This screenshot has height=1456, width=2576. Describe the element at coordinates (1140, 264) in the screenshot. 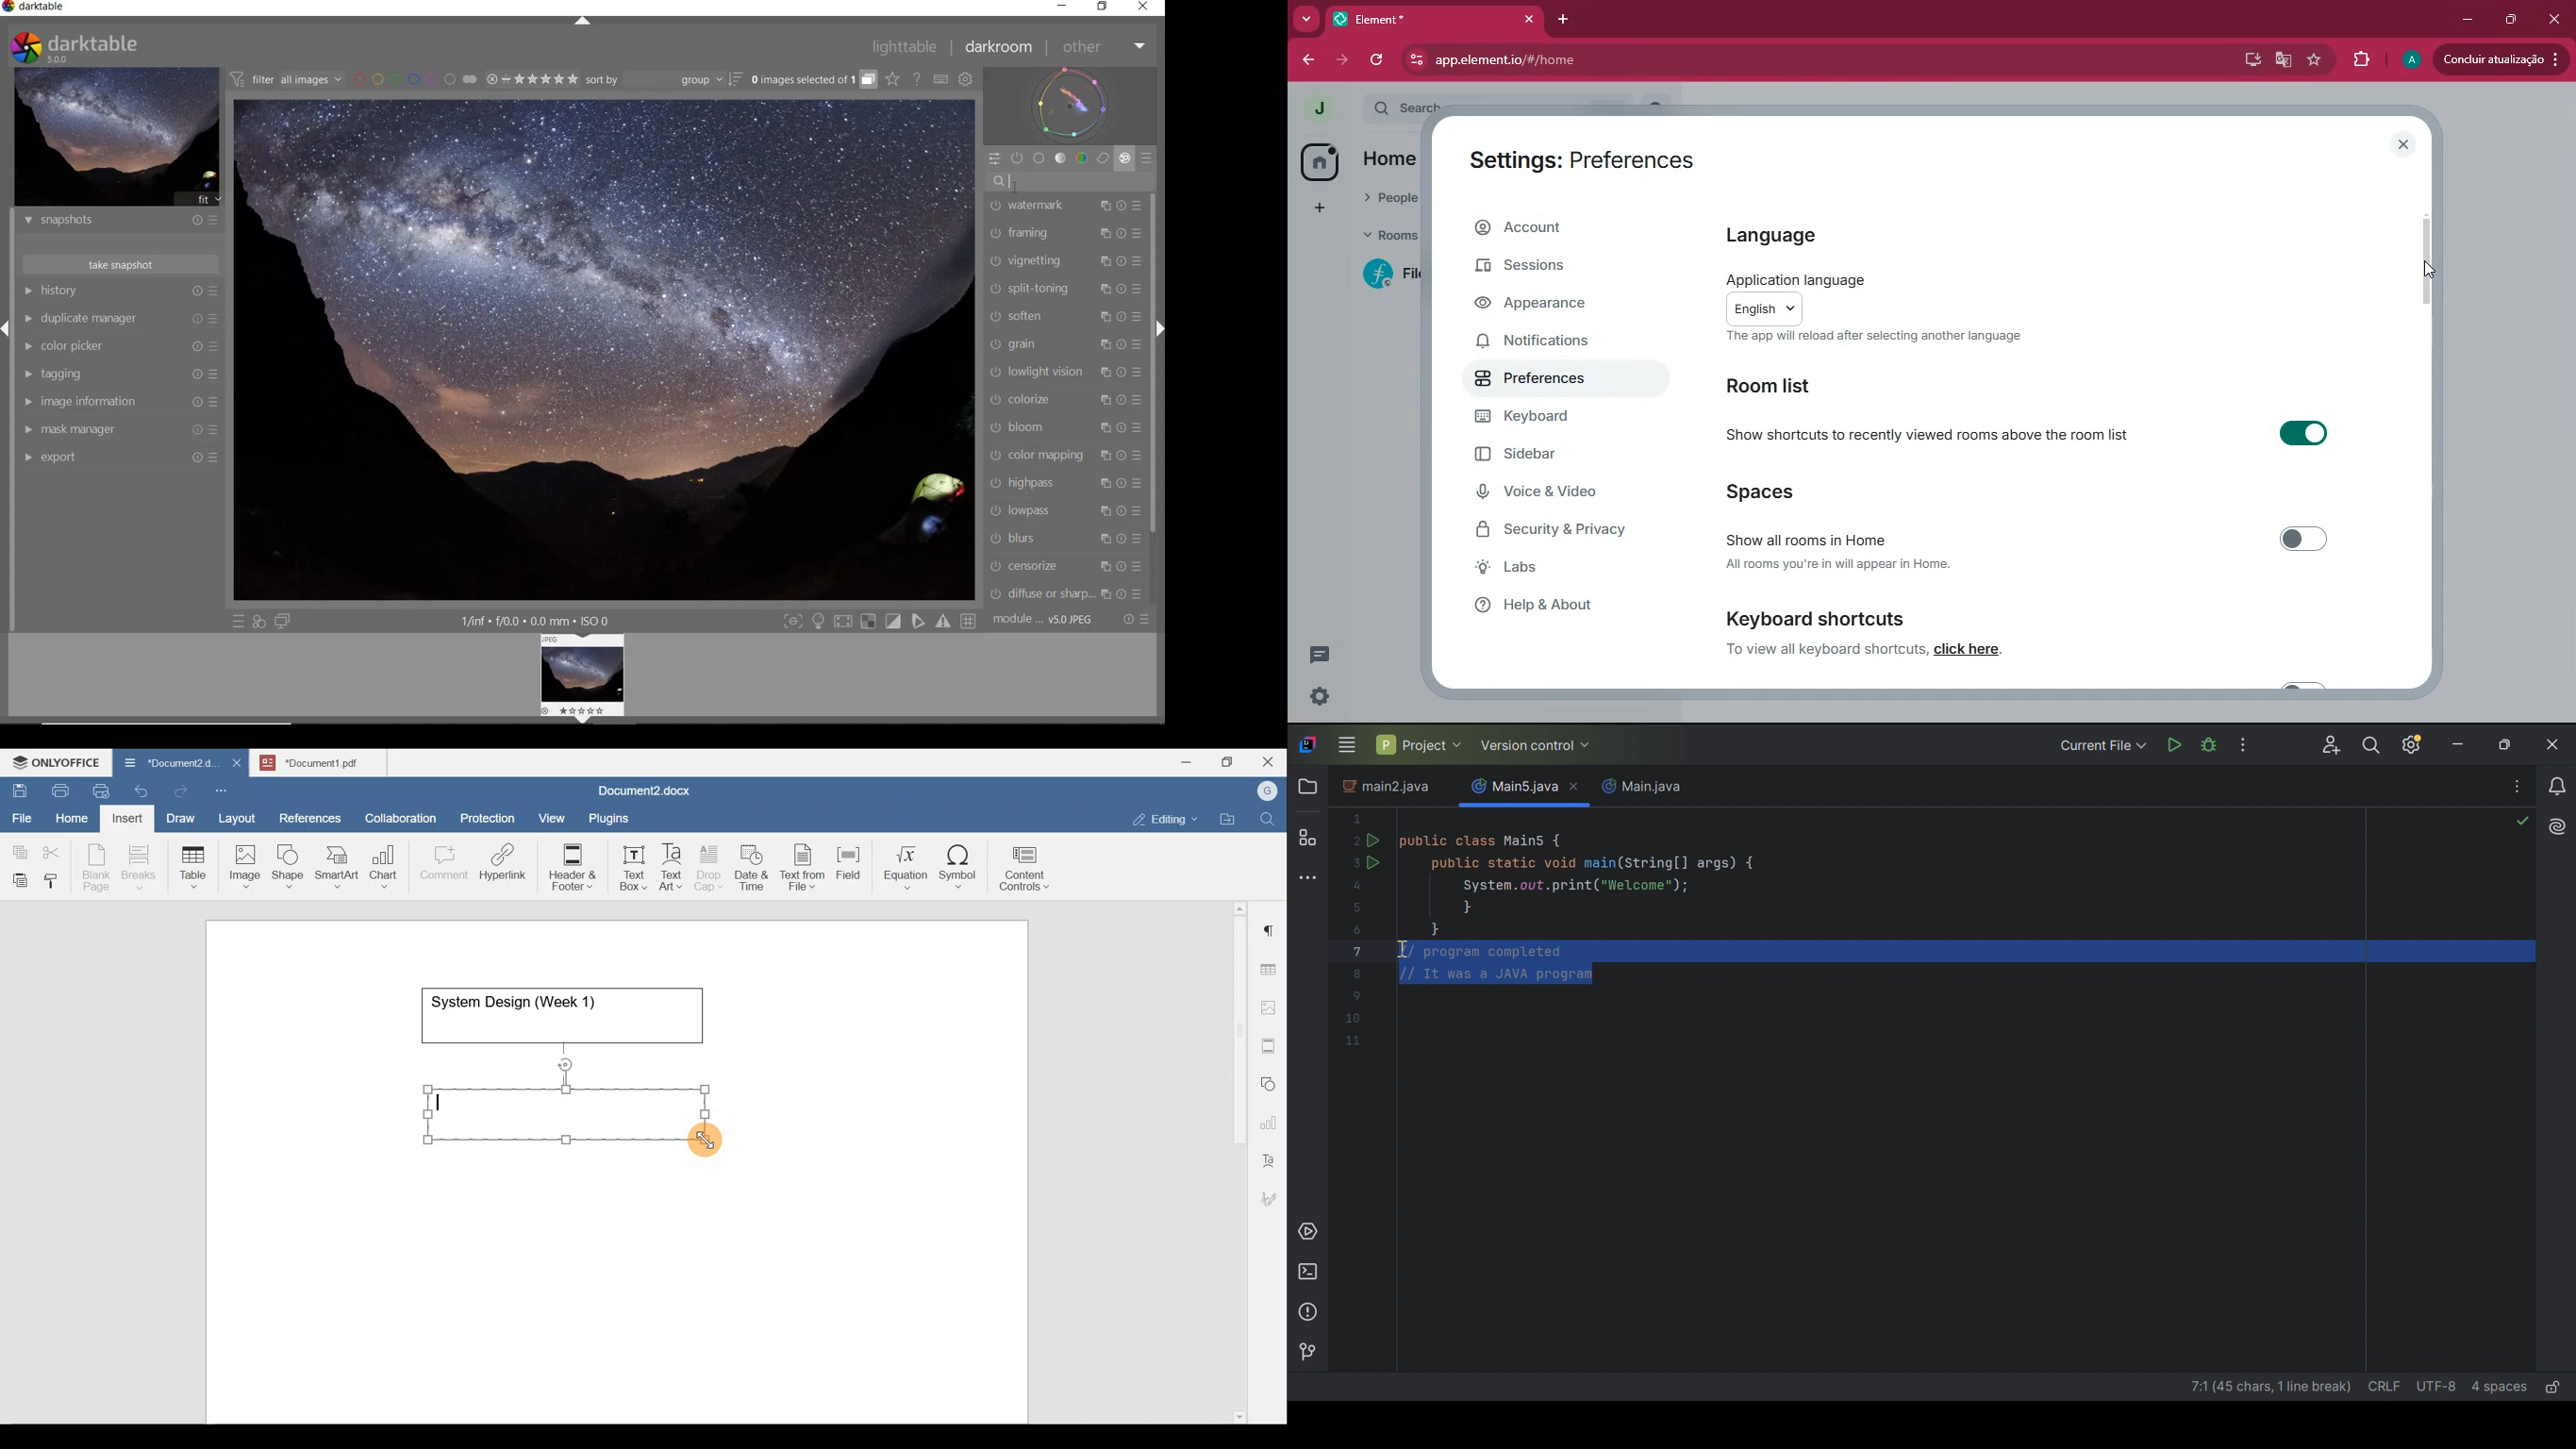

I see `presets` at that location.